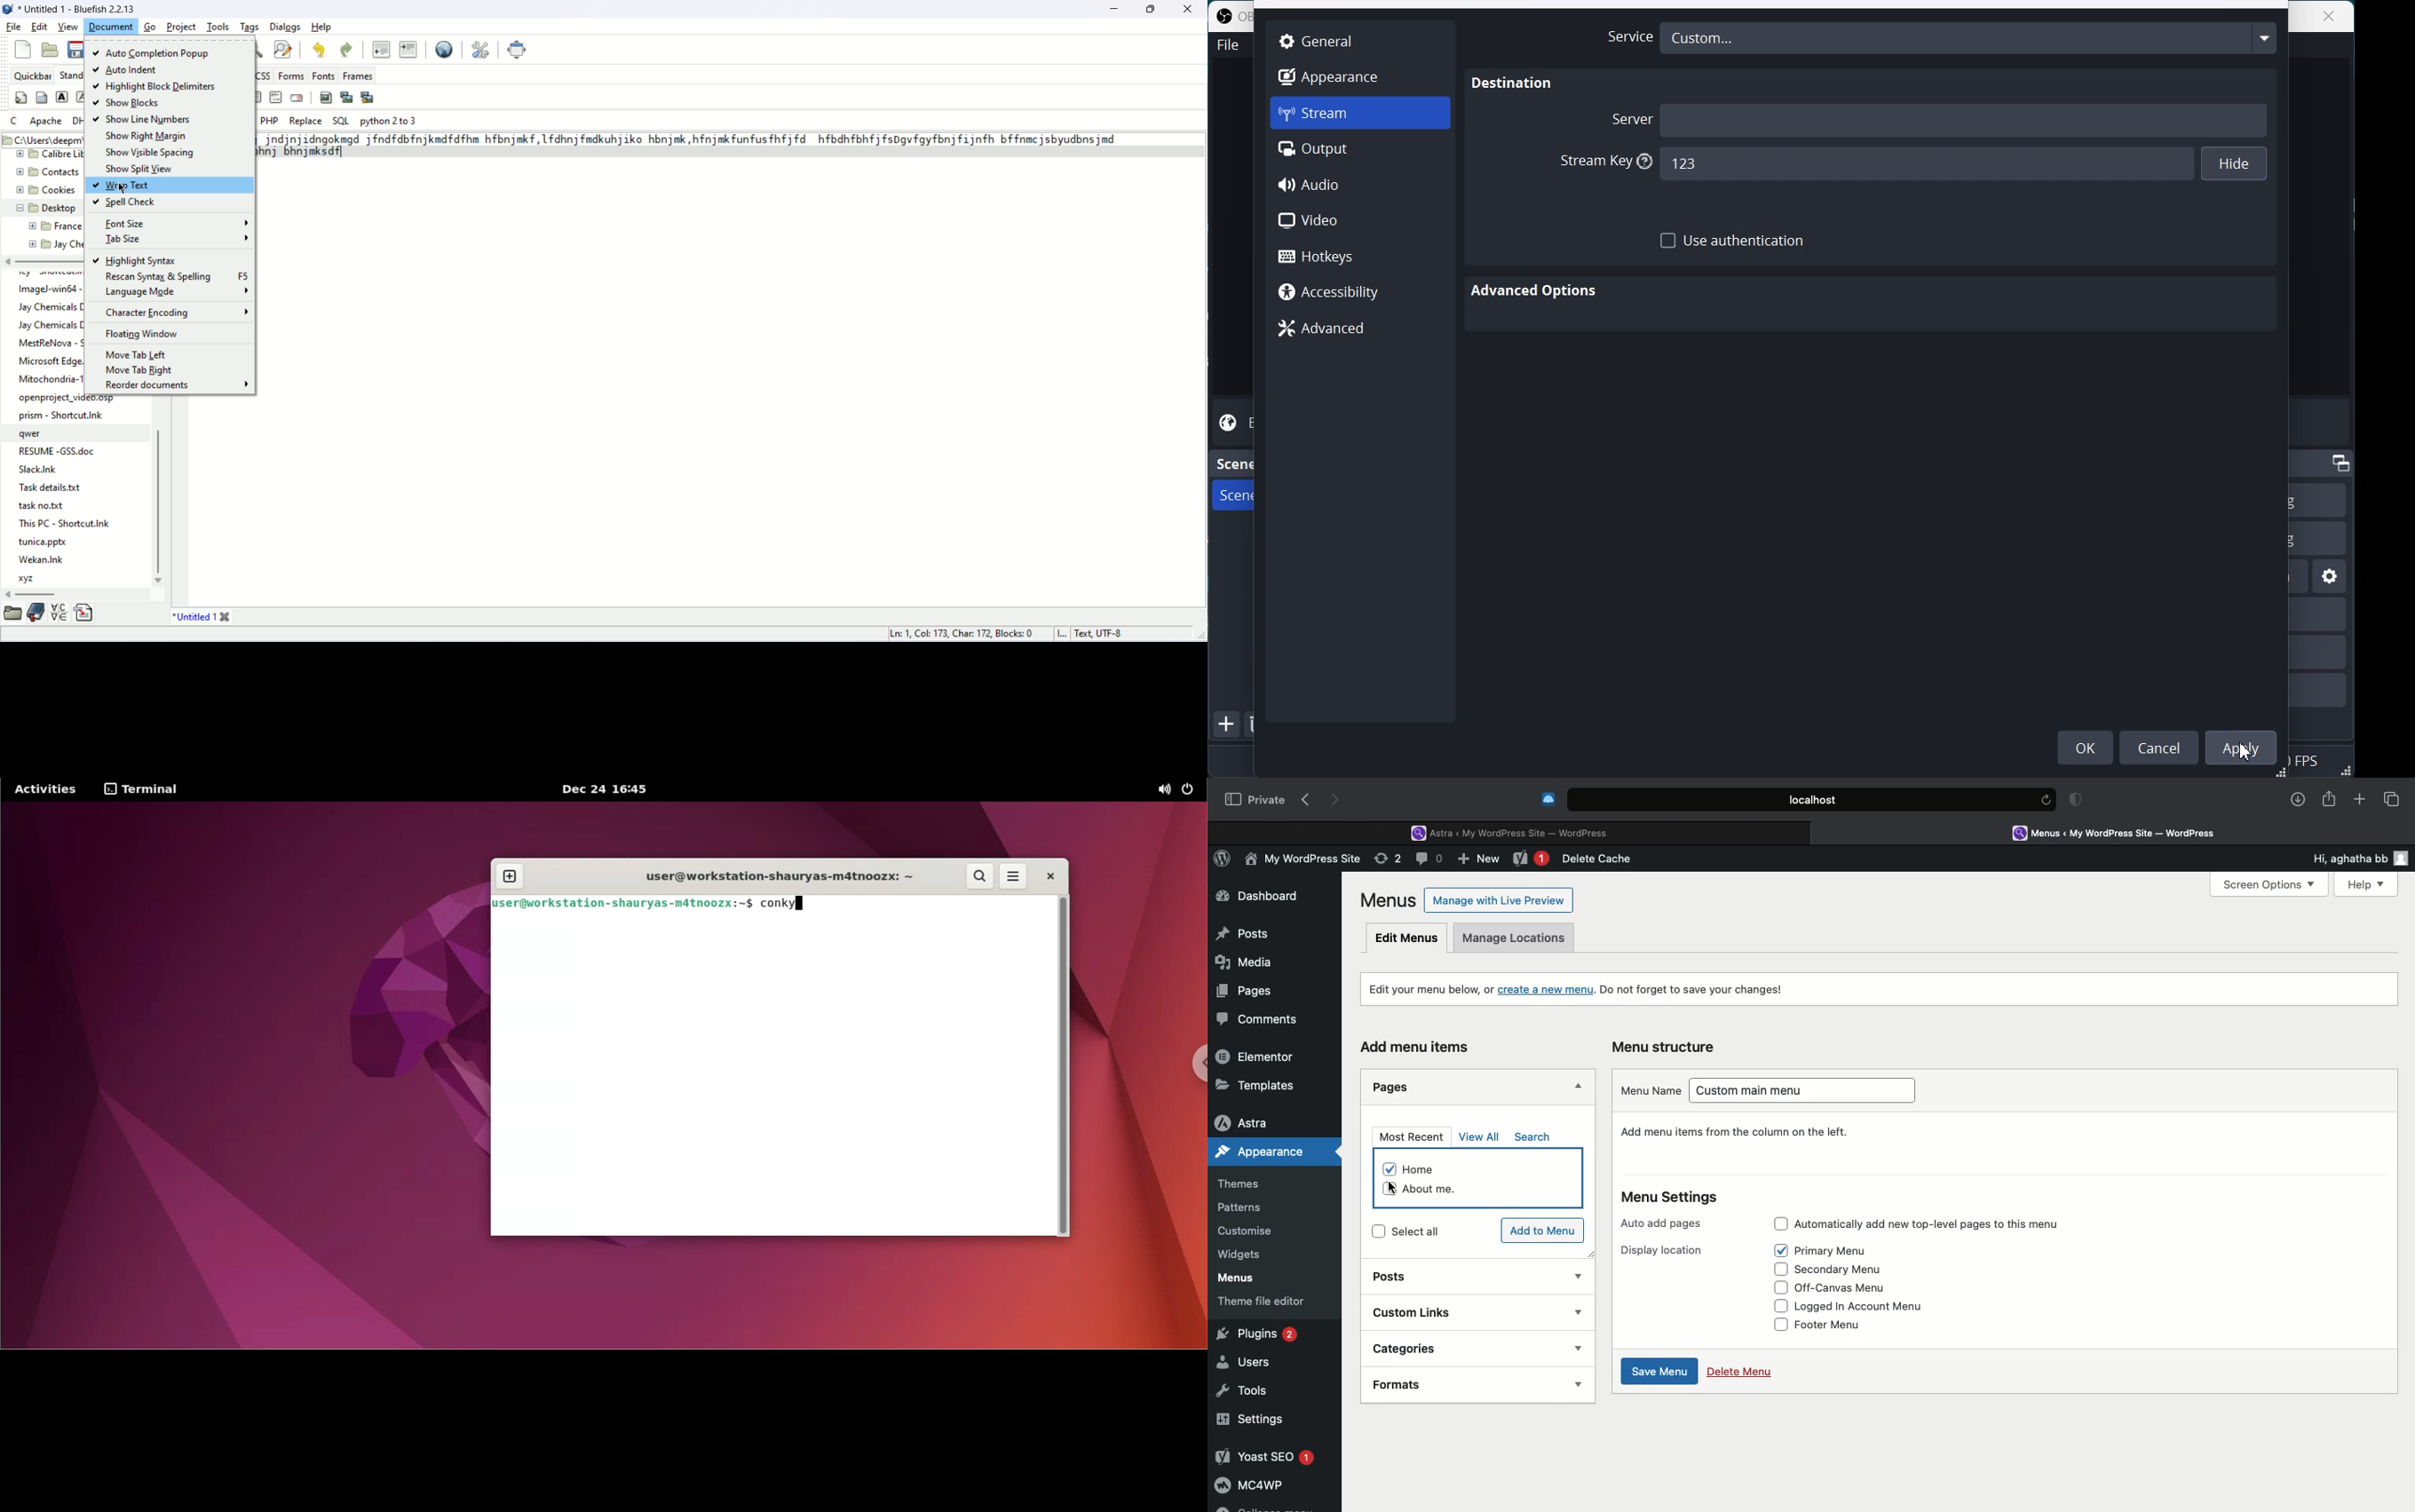 The image size is (2436, 1512). I want to click on Tabs, so click(2392, 799).